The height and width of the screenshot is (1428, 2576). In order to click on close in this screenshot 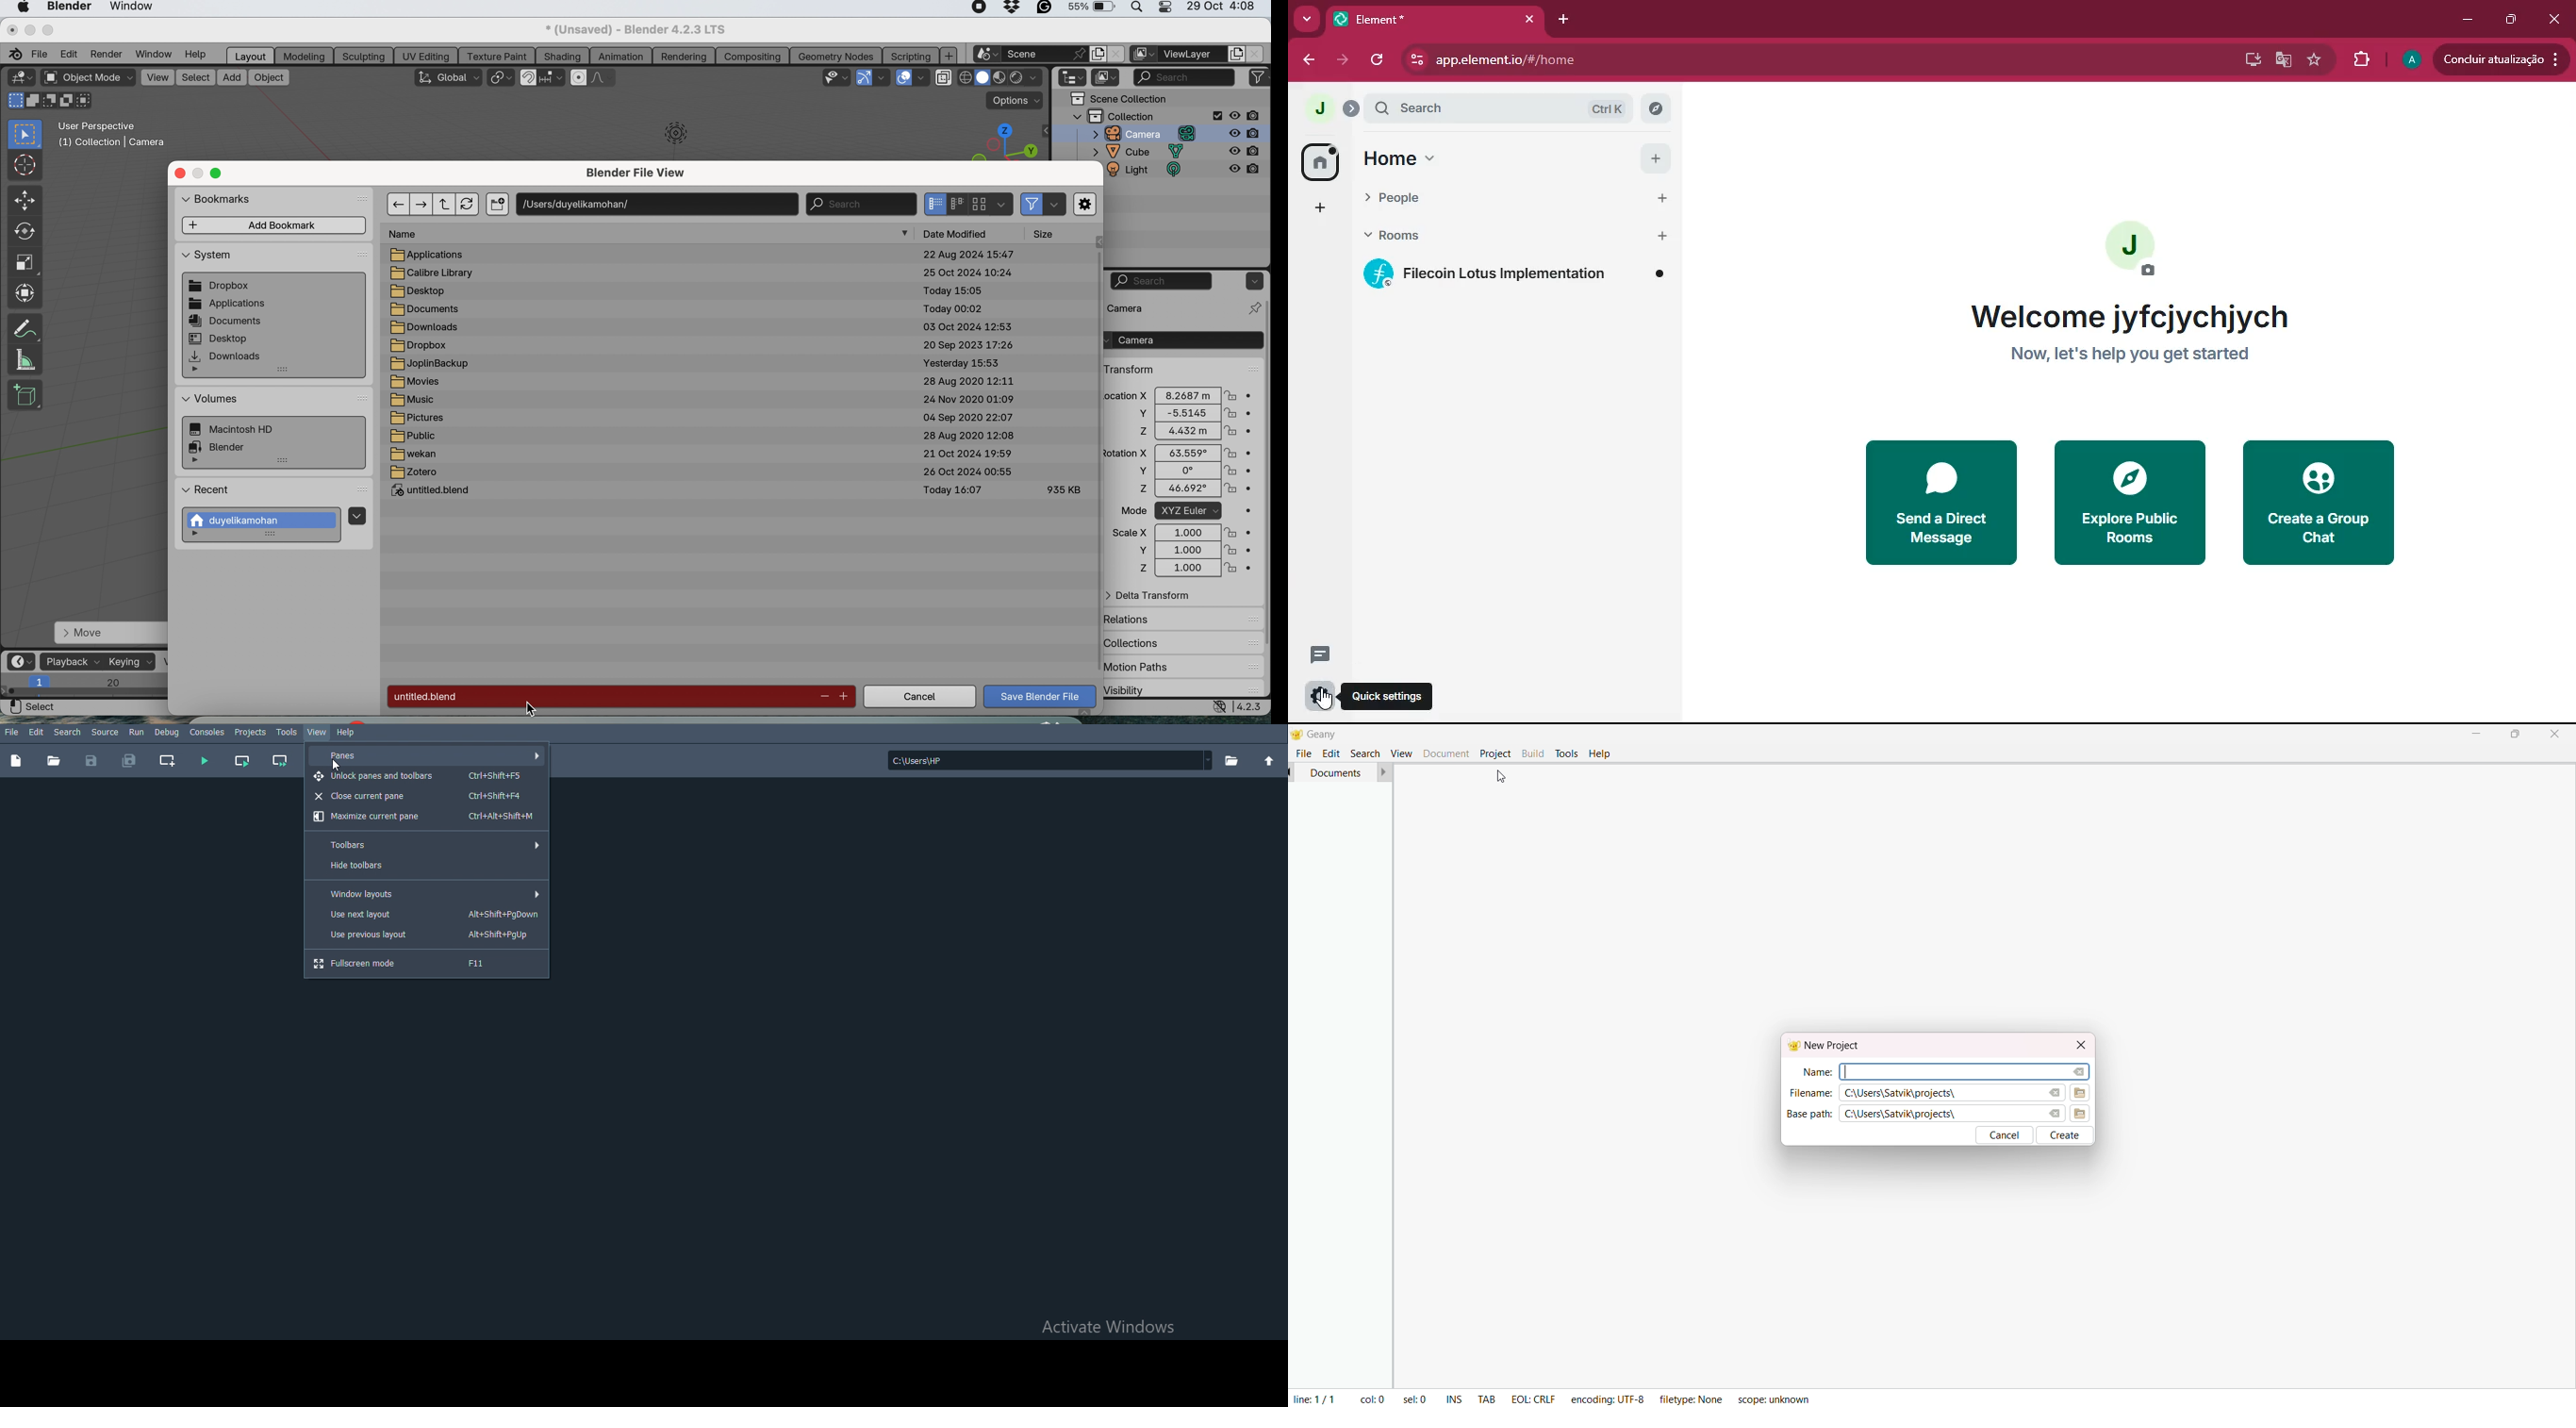, I will do `click(180, 173)`.